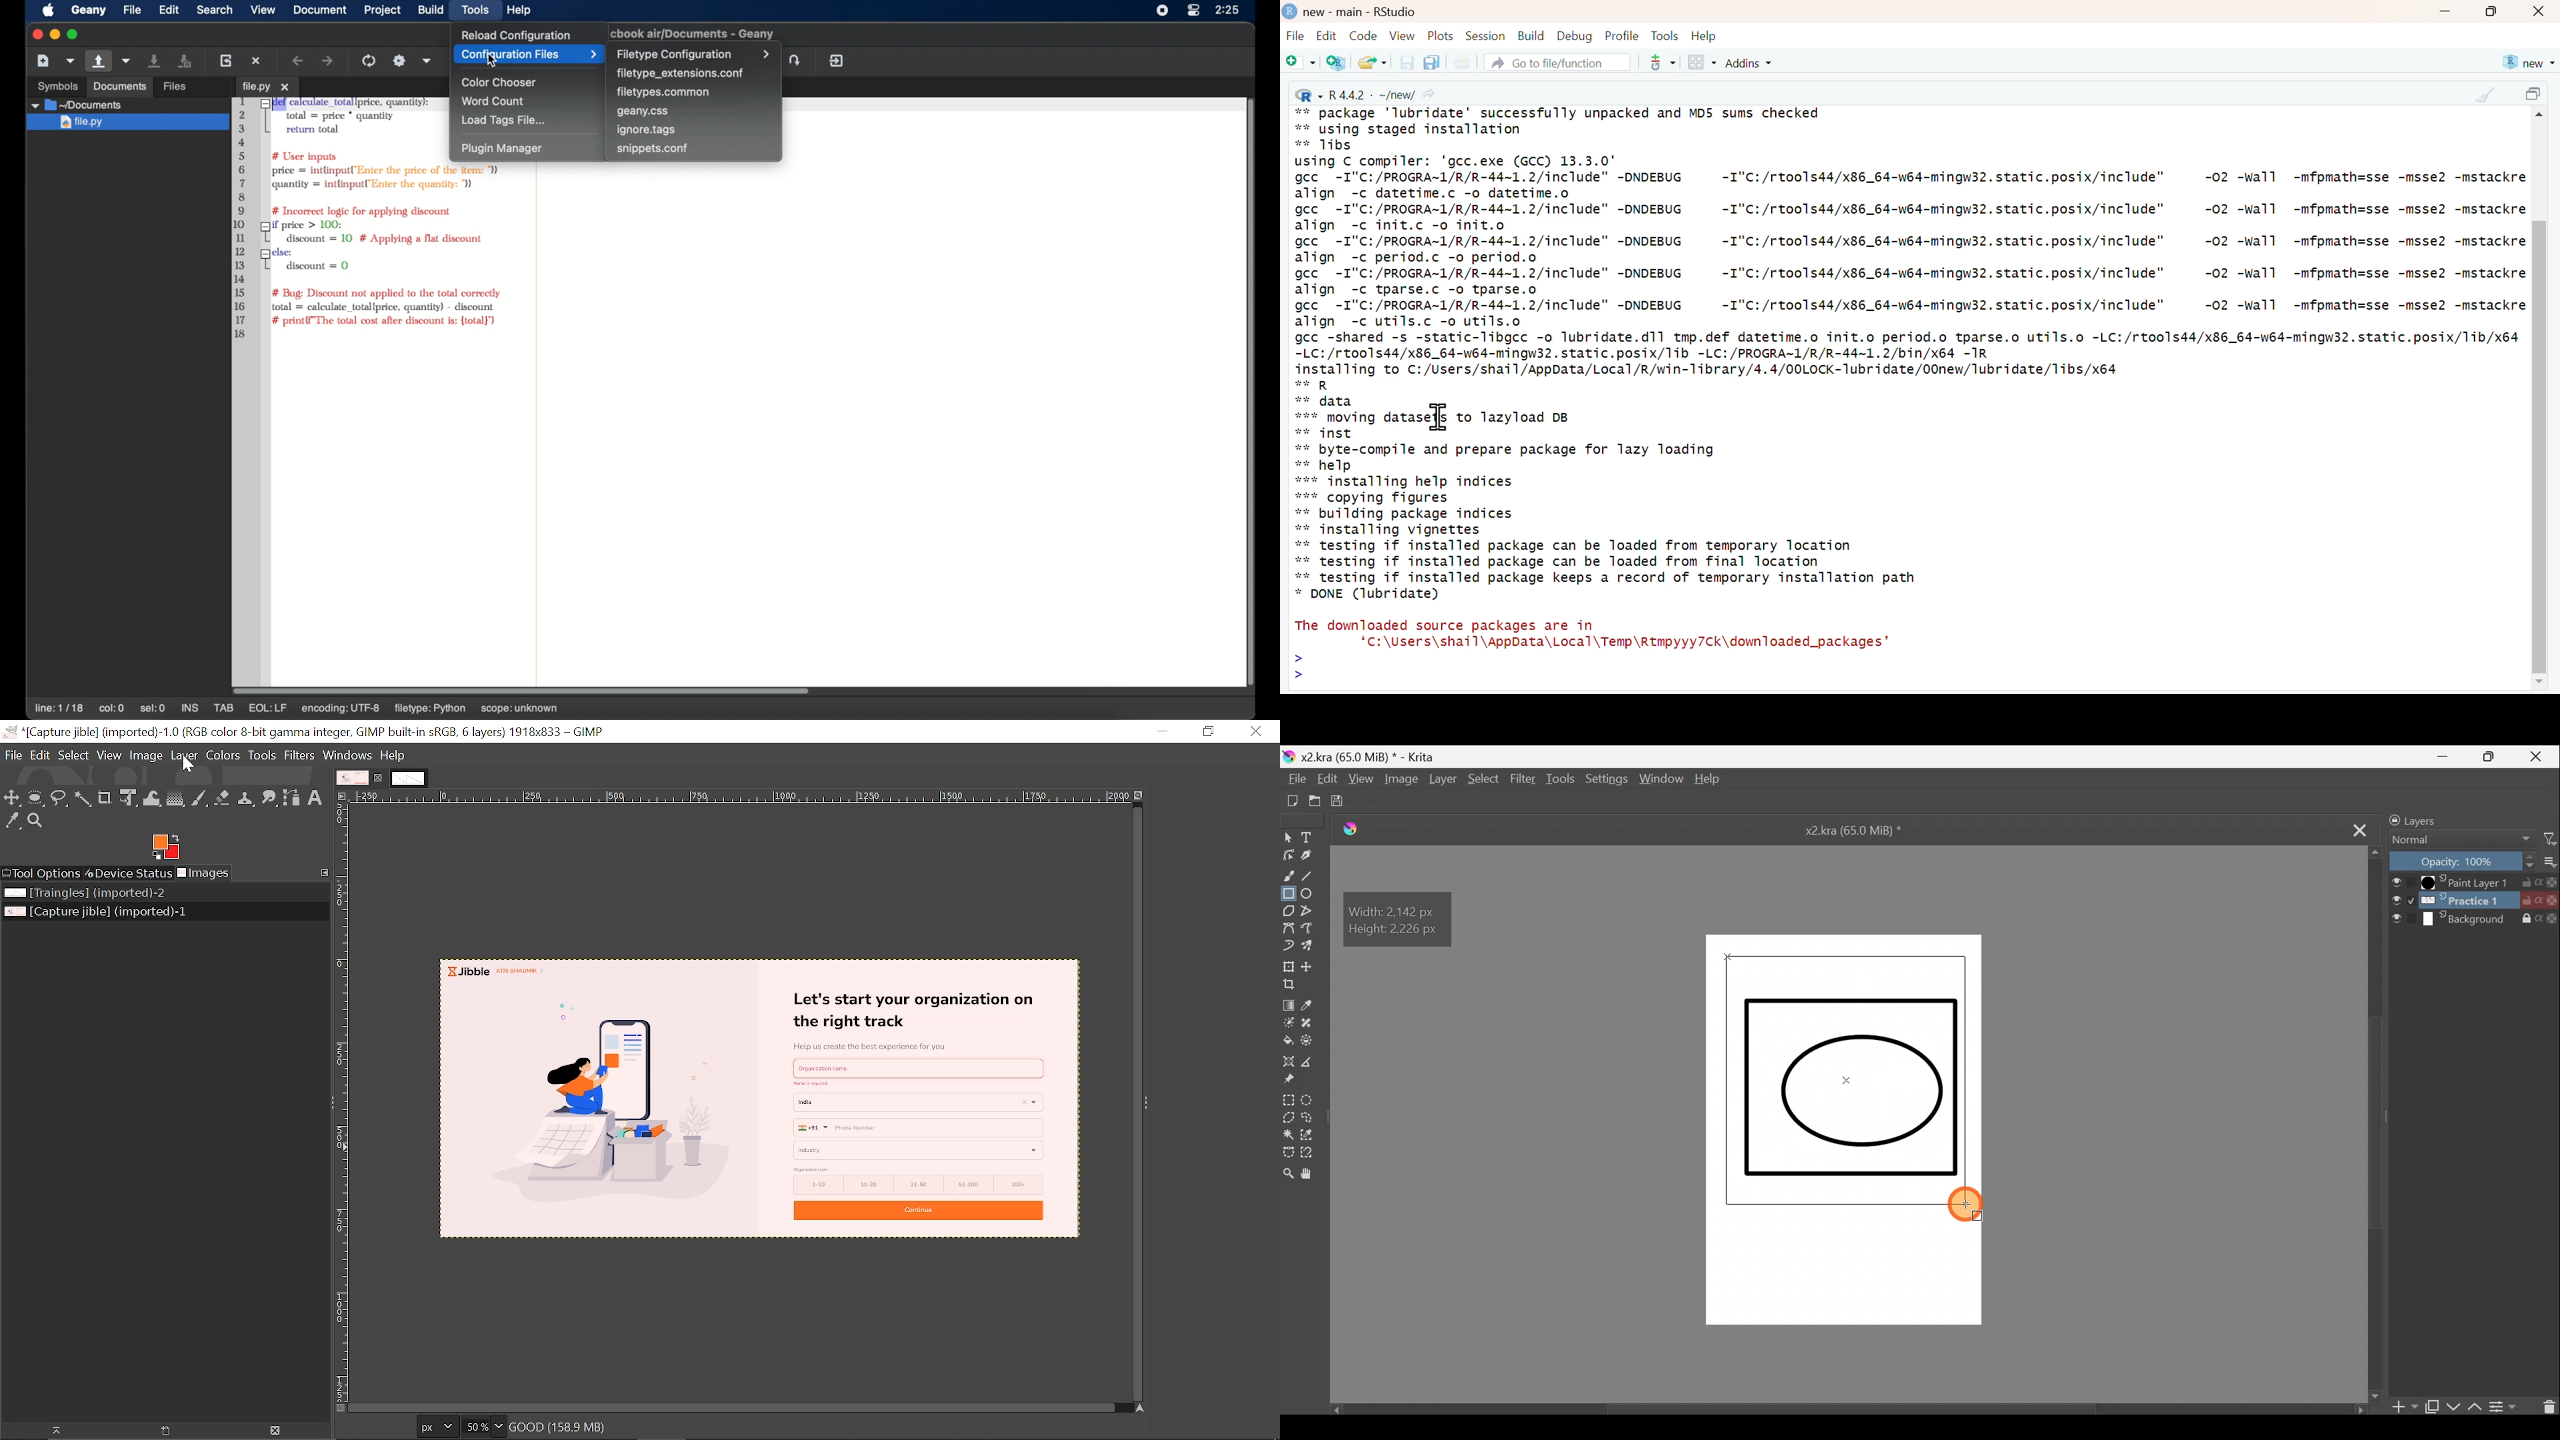 This screenshot has width=2576, height=1456. Describe the element at coordinates (1608, 491) in the screenshot. I see `** R** data*** moving datasets to lazyload DB“* inst** pyte-compile and prepare package for lazy loading** help**% installing help indices#*% copying figures** pbuilding package indices** installing vignettes** testing if installed package can be loaded from temporary location** testing if installed package can be loaded from final location** testing if installed package keeps a record of temporary installation path* DONE (lubridate)` at that location.